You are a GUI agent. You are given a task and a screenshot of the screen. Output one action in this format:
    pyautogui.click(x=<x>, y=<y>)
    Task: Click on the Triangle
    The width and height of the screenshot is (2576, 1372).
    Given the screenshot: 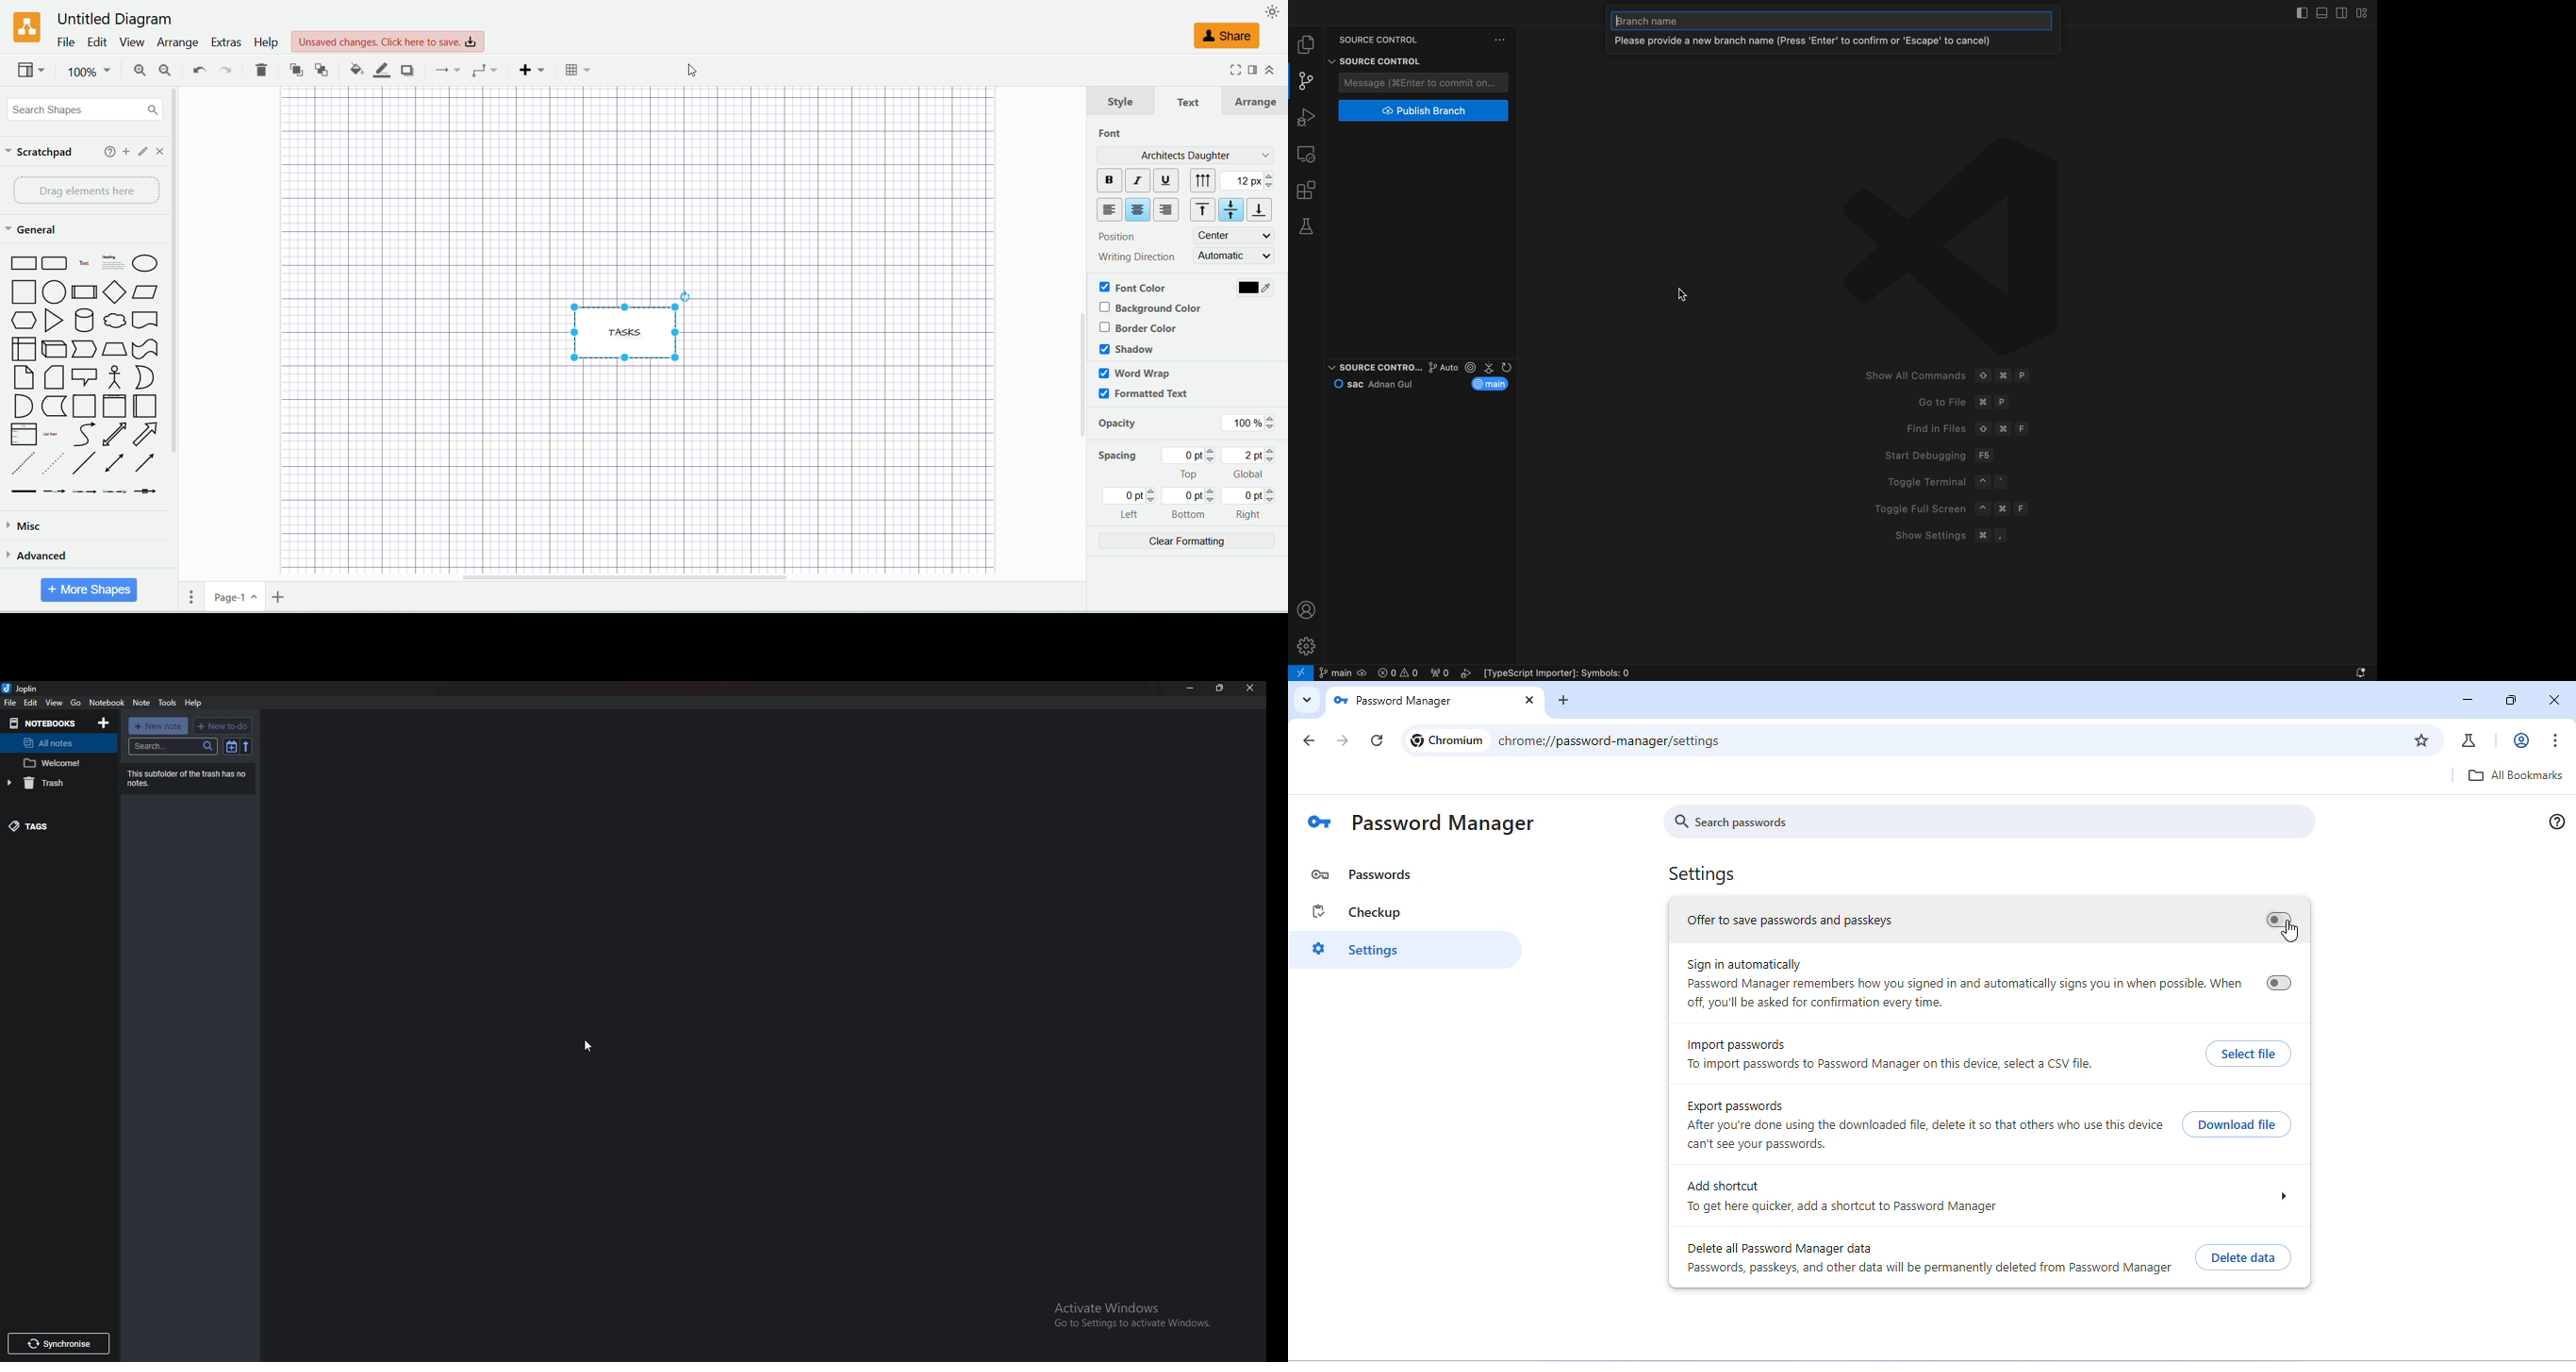 What is the action you would take?
    pyautogui.click(x=53, y=321)
    